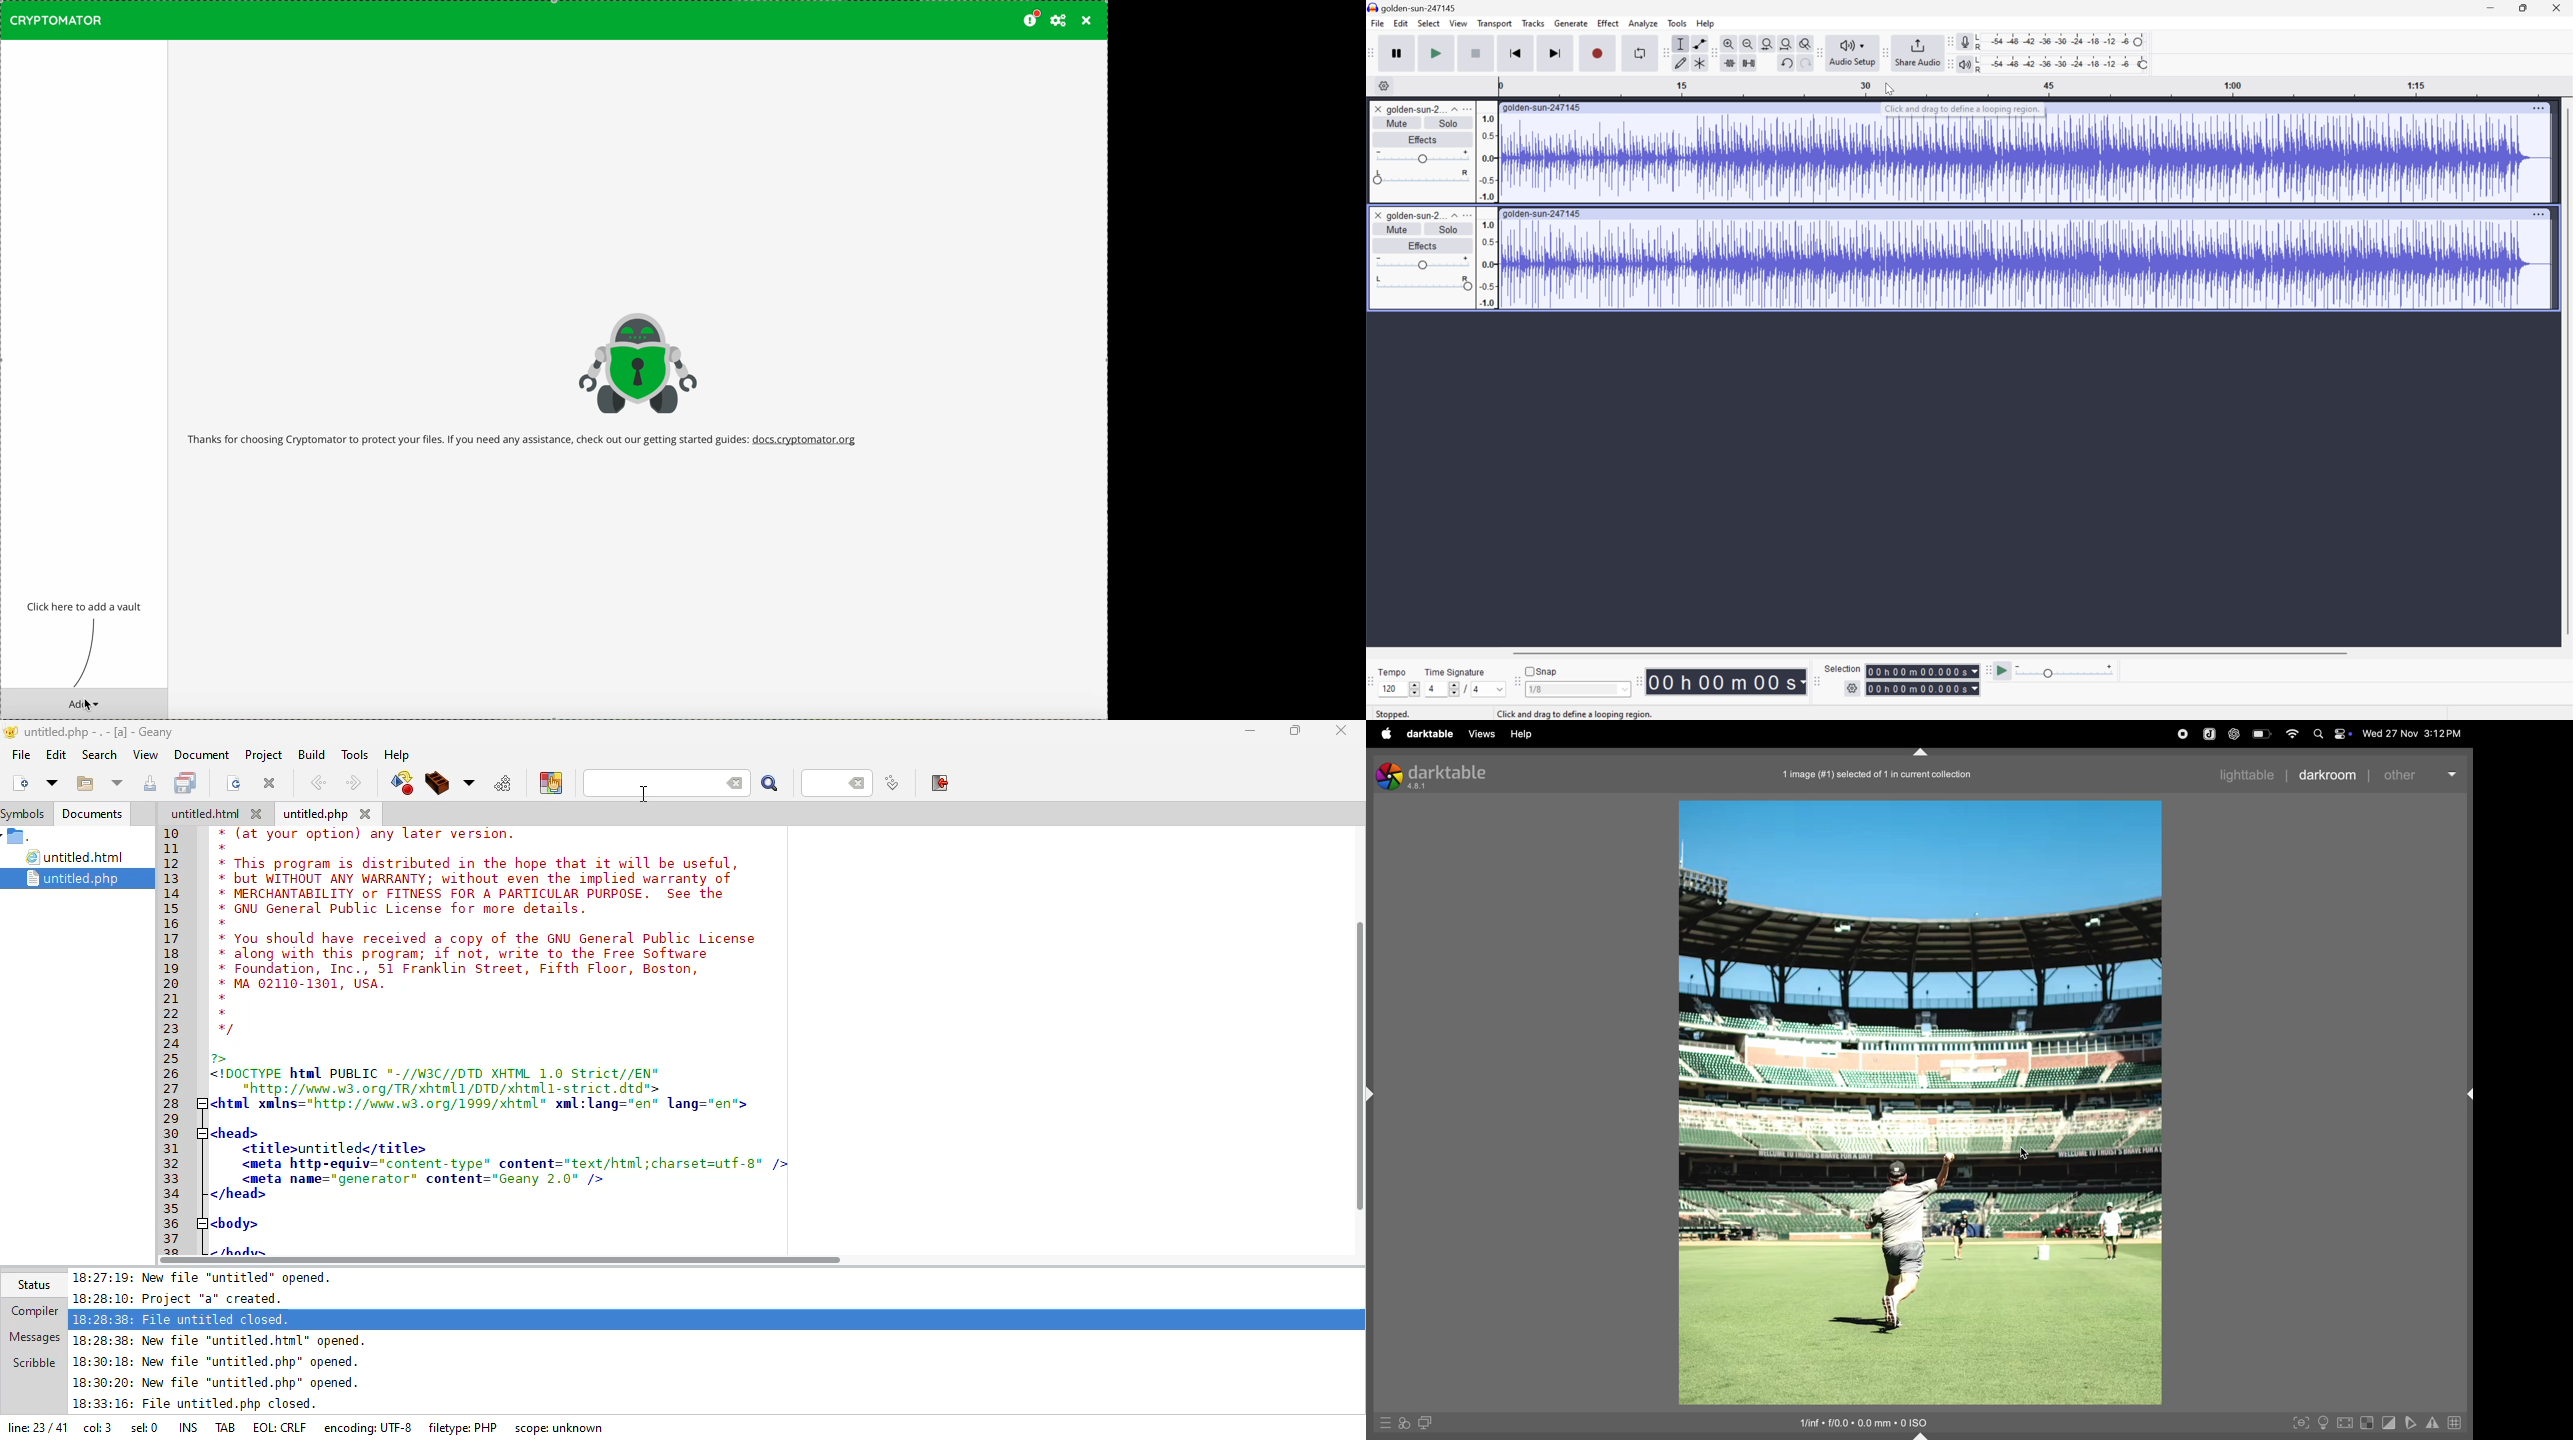 Image resolution: width=2576 pixels, height=1456 pixels. What do you see at coordinates (2062, 40) in the screenshot?
I see `Recording level: 62%` at bounding box center [2062, 40].